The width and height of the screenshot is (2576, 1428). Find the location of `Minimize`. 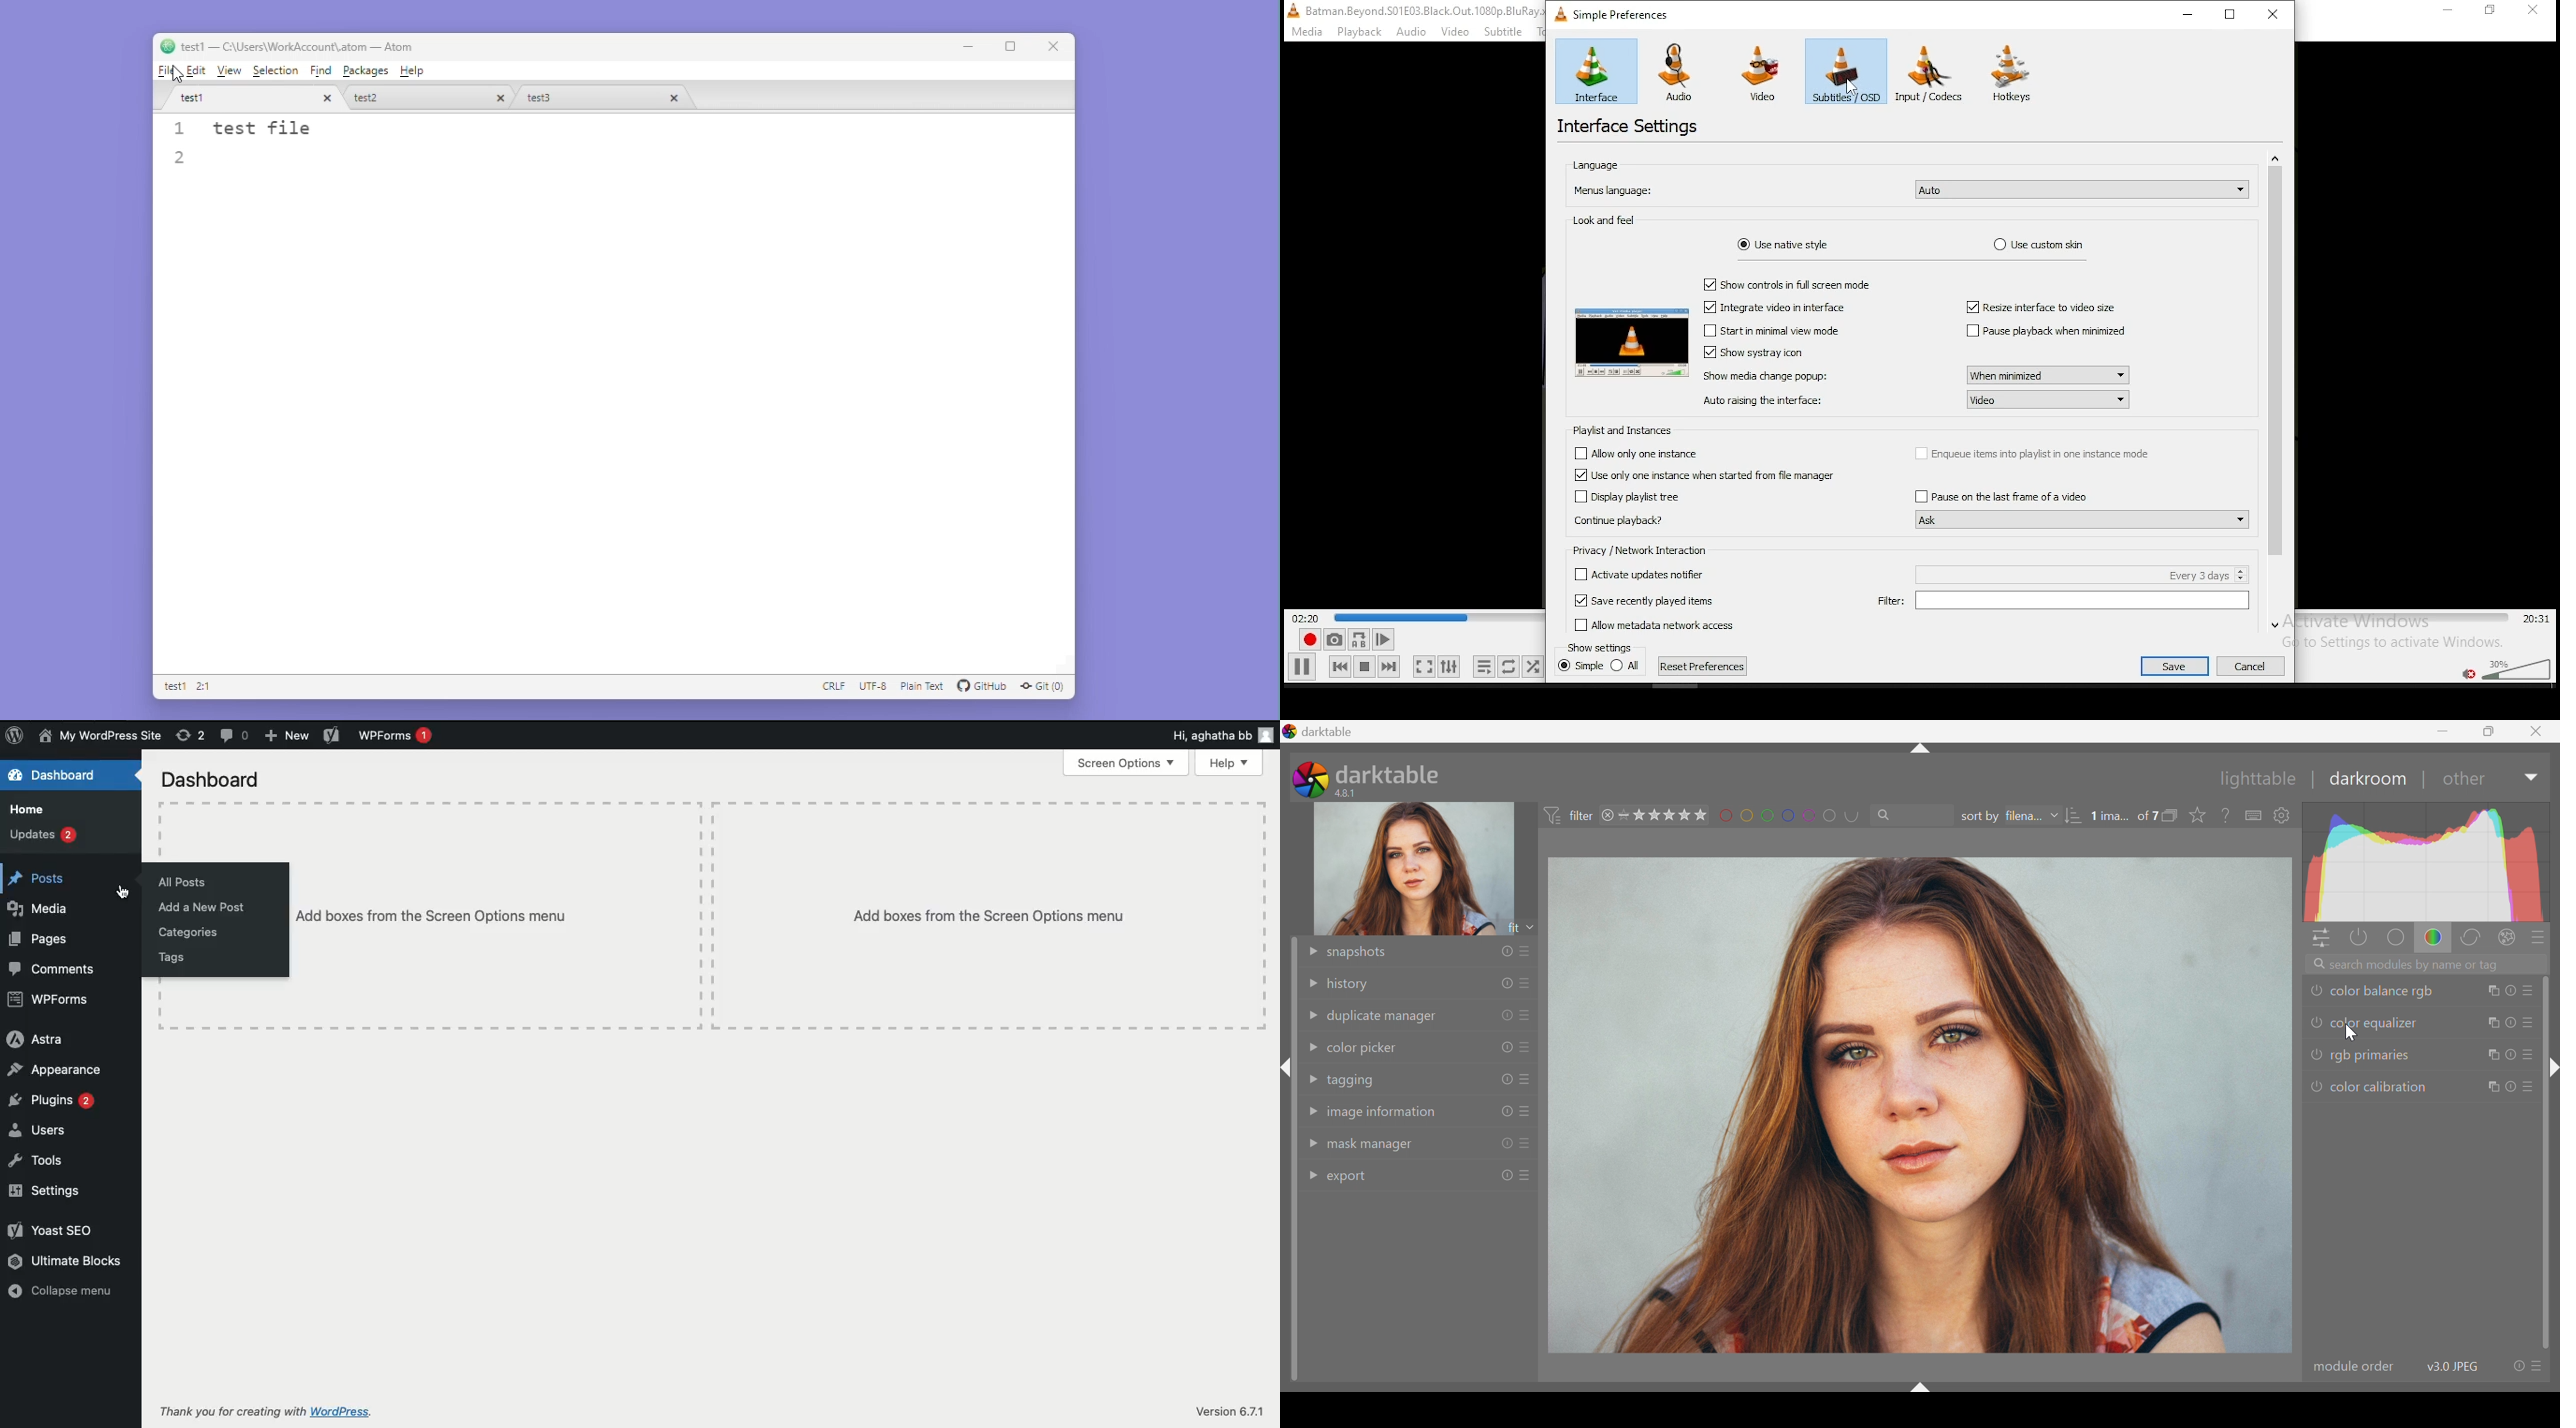

Minimize is located at coordinates (2442, 731).